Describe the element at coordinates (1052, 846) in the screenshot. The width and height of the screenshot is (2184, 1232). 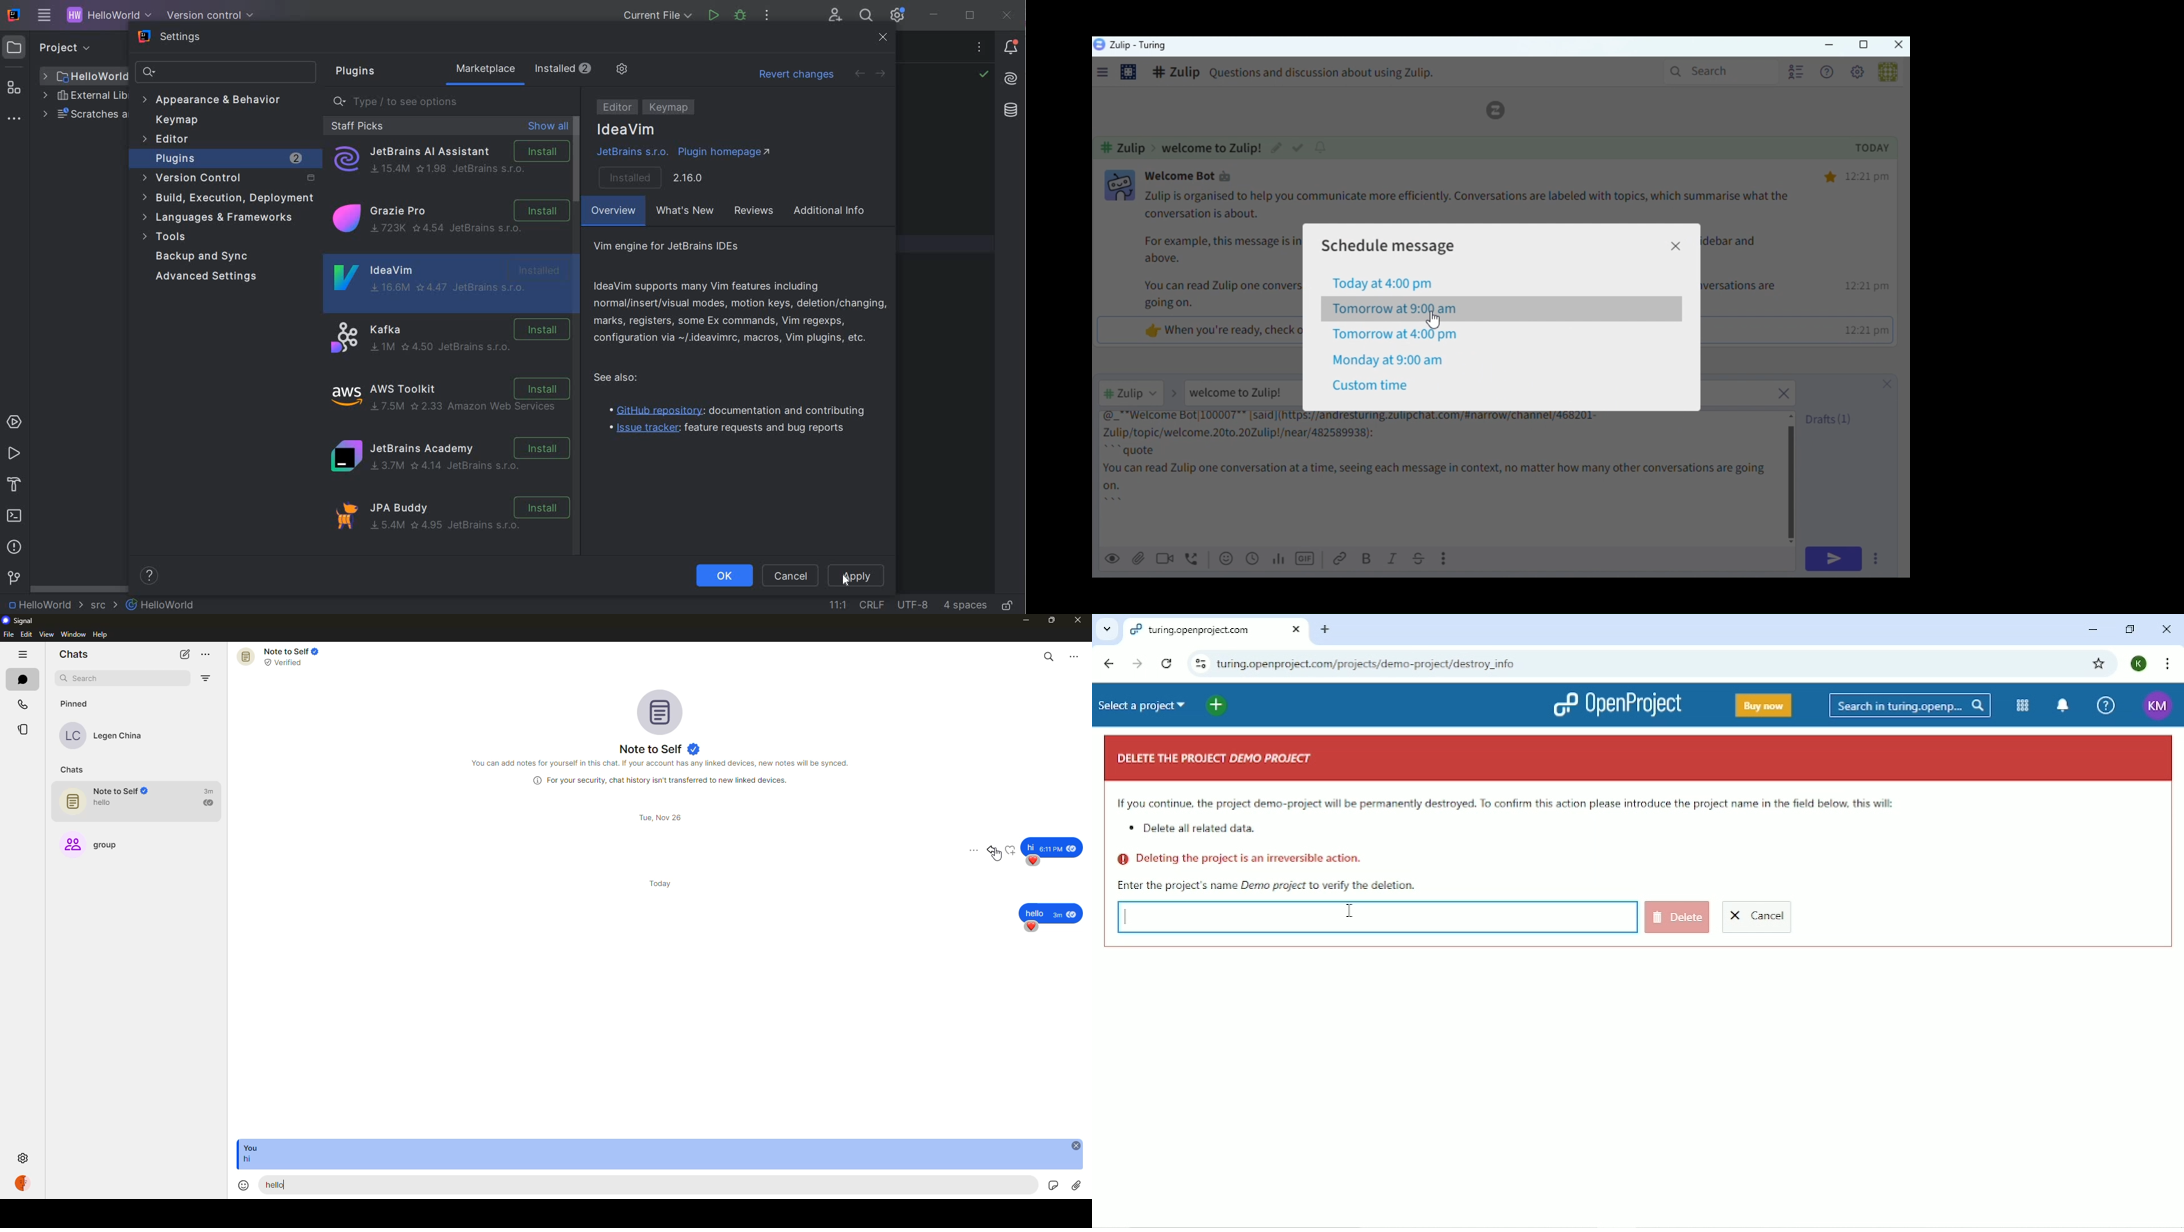
I see `message` at that location.